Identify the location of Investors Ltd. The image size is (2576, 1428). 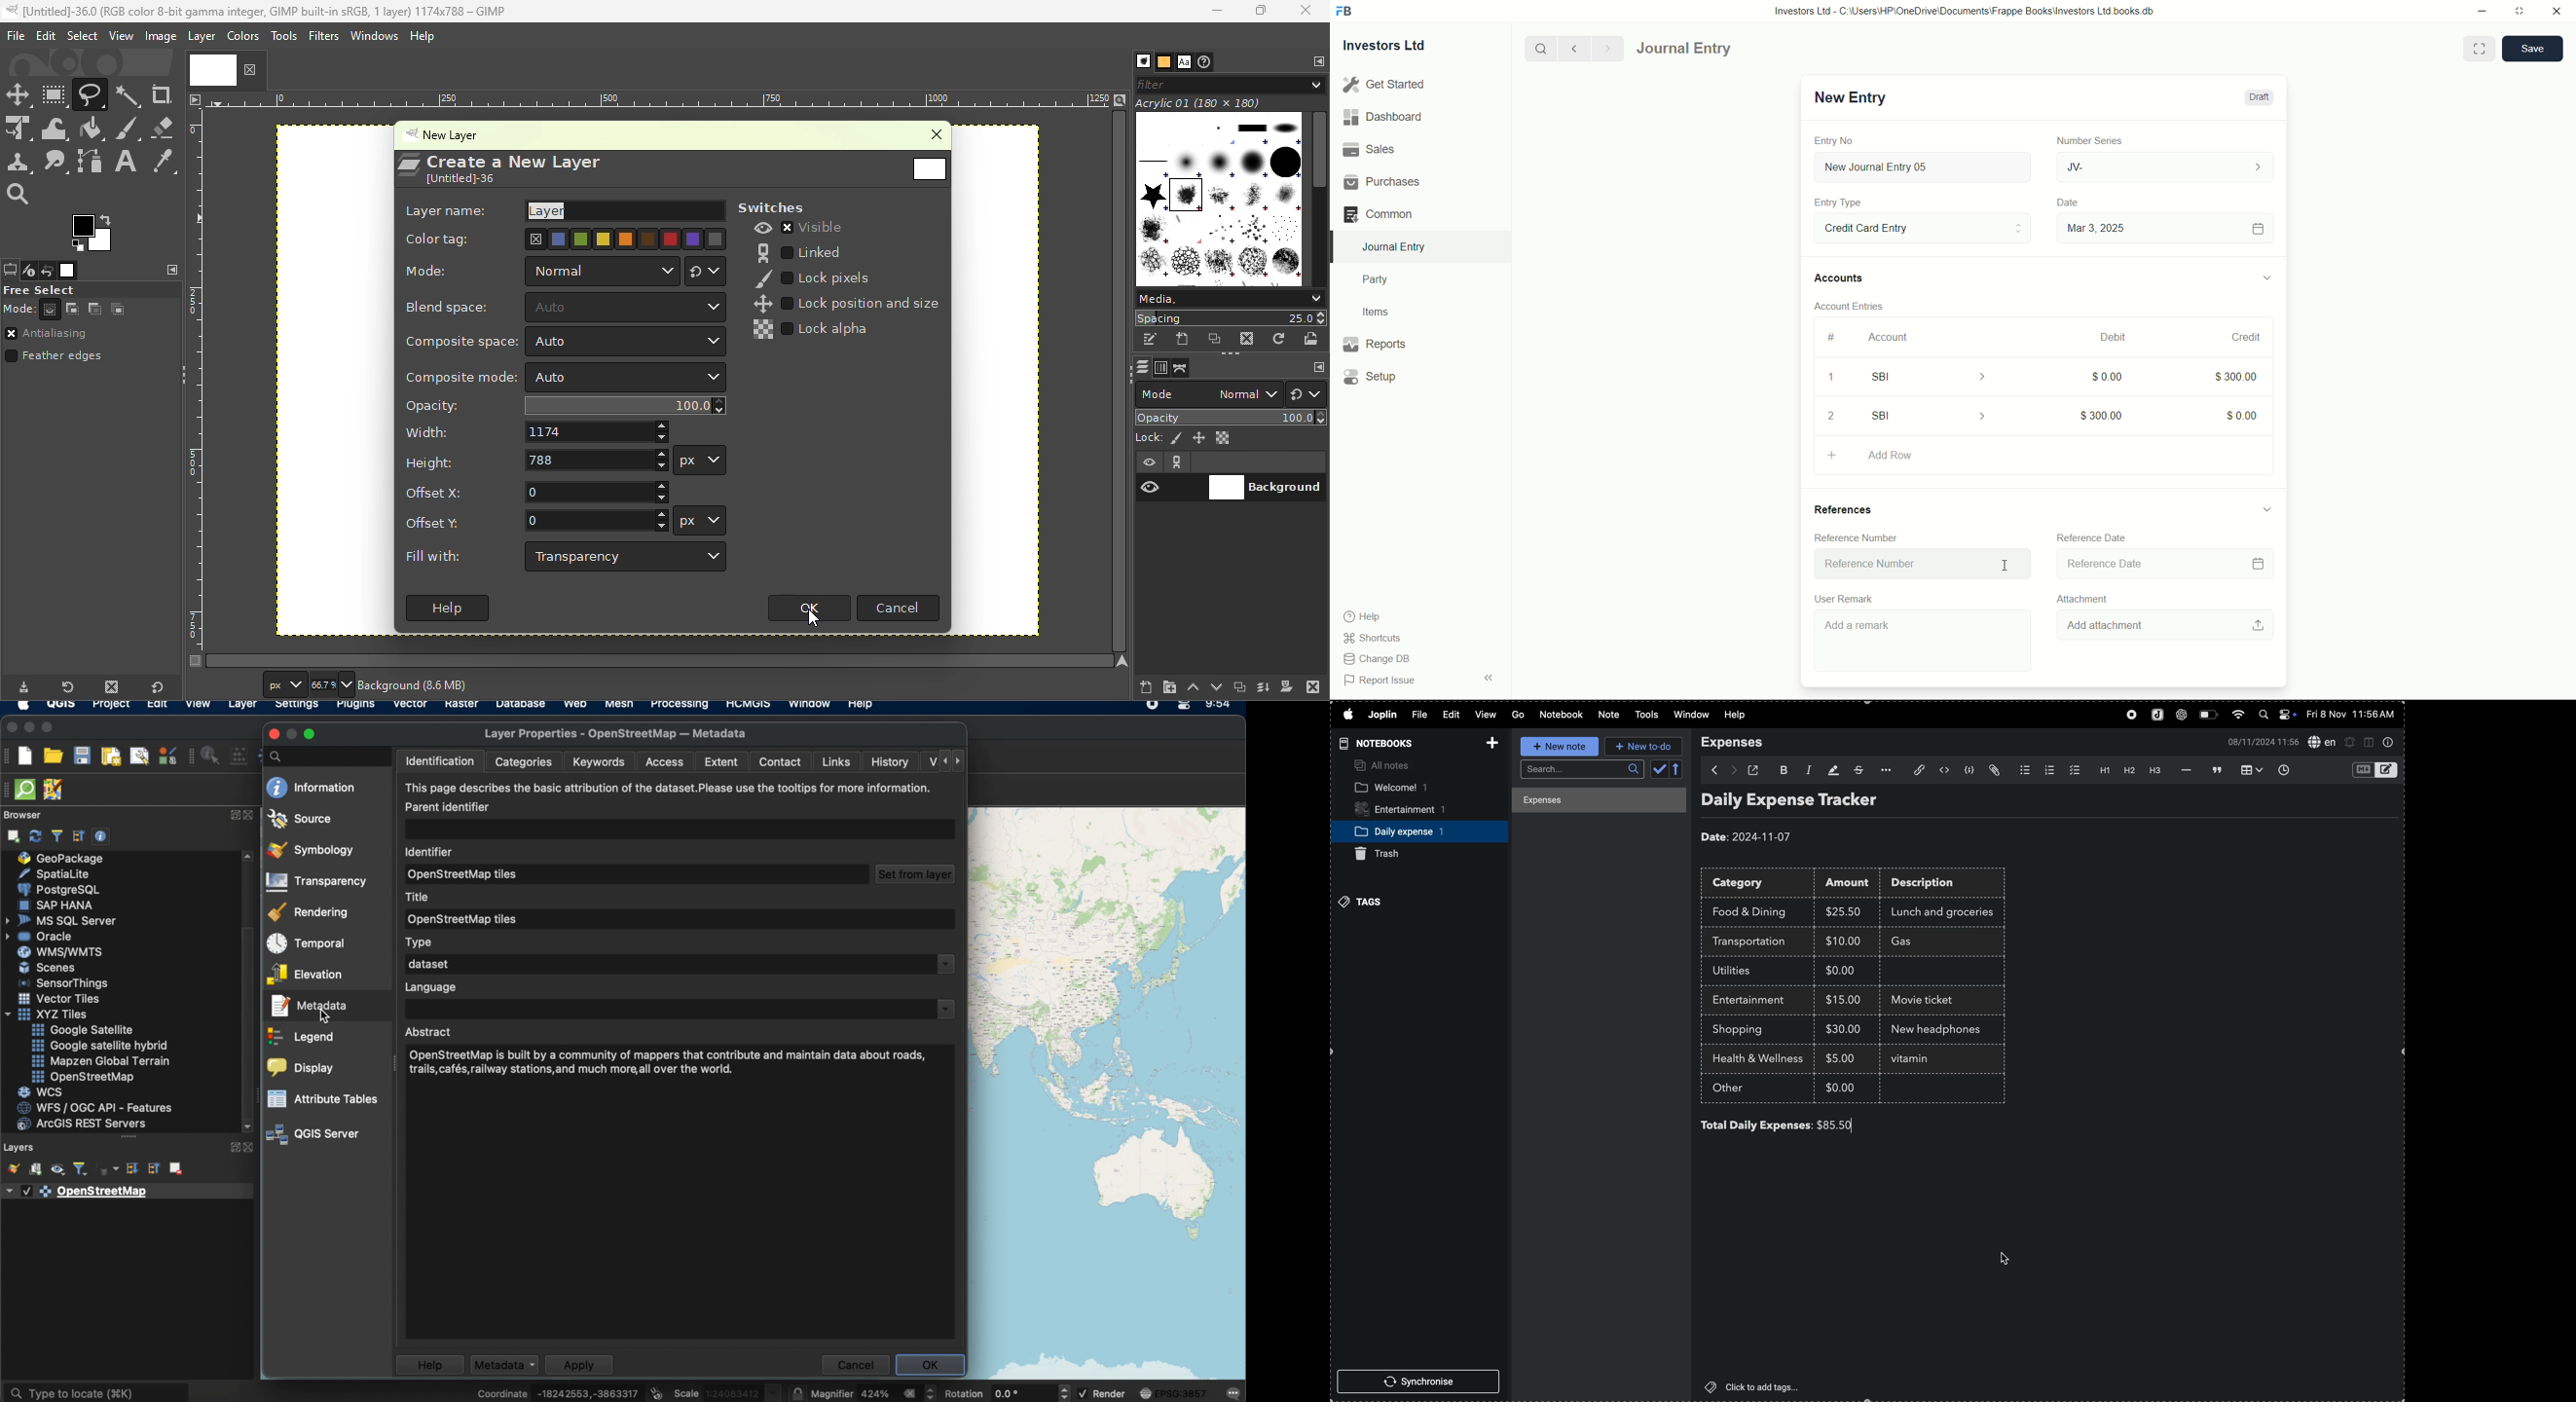
(1396, 47).